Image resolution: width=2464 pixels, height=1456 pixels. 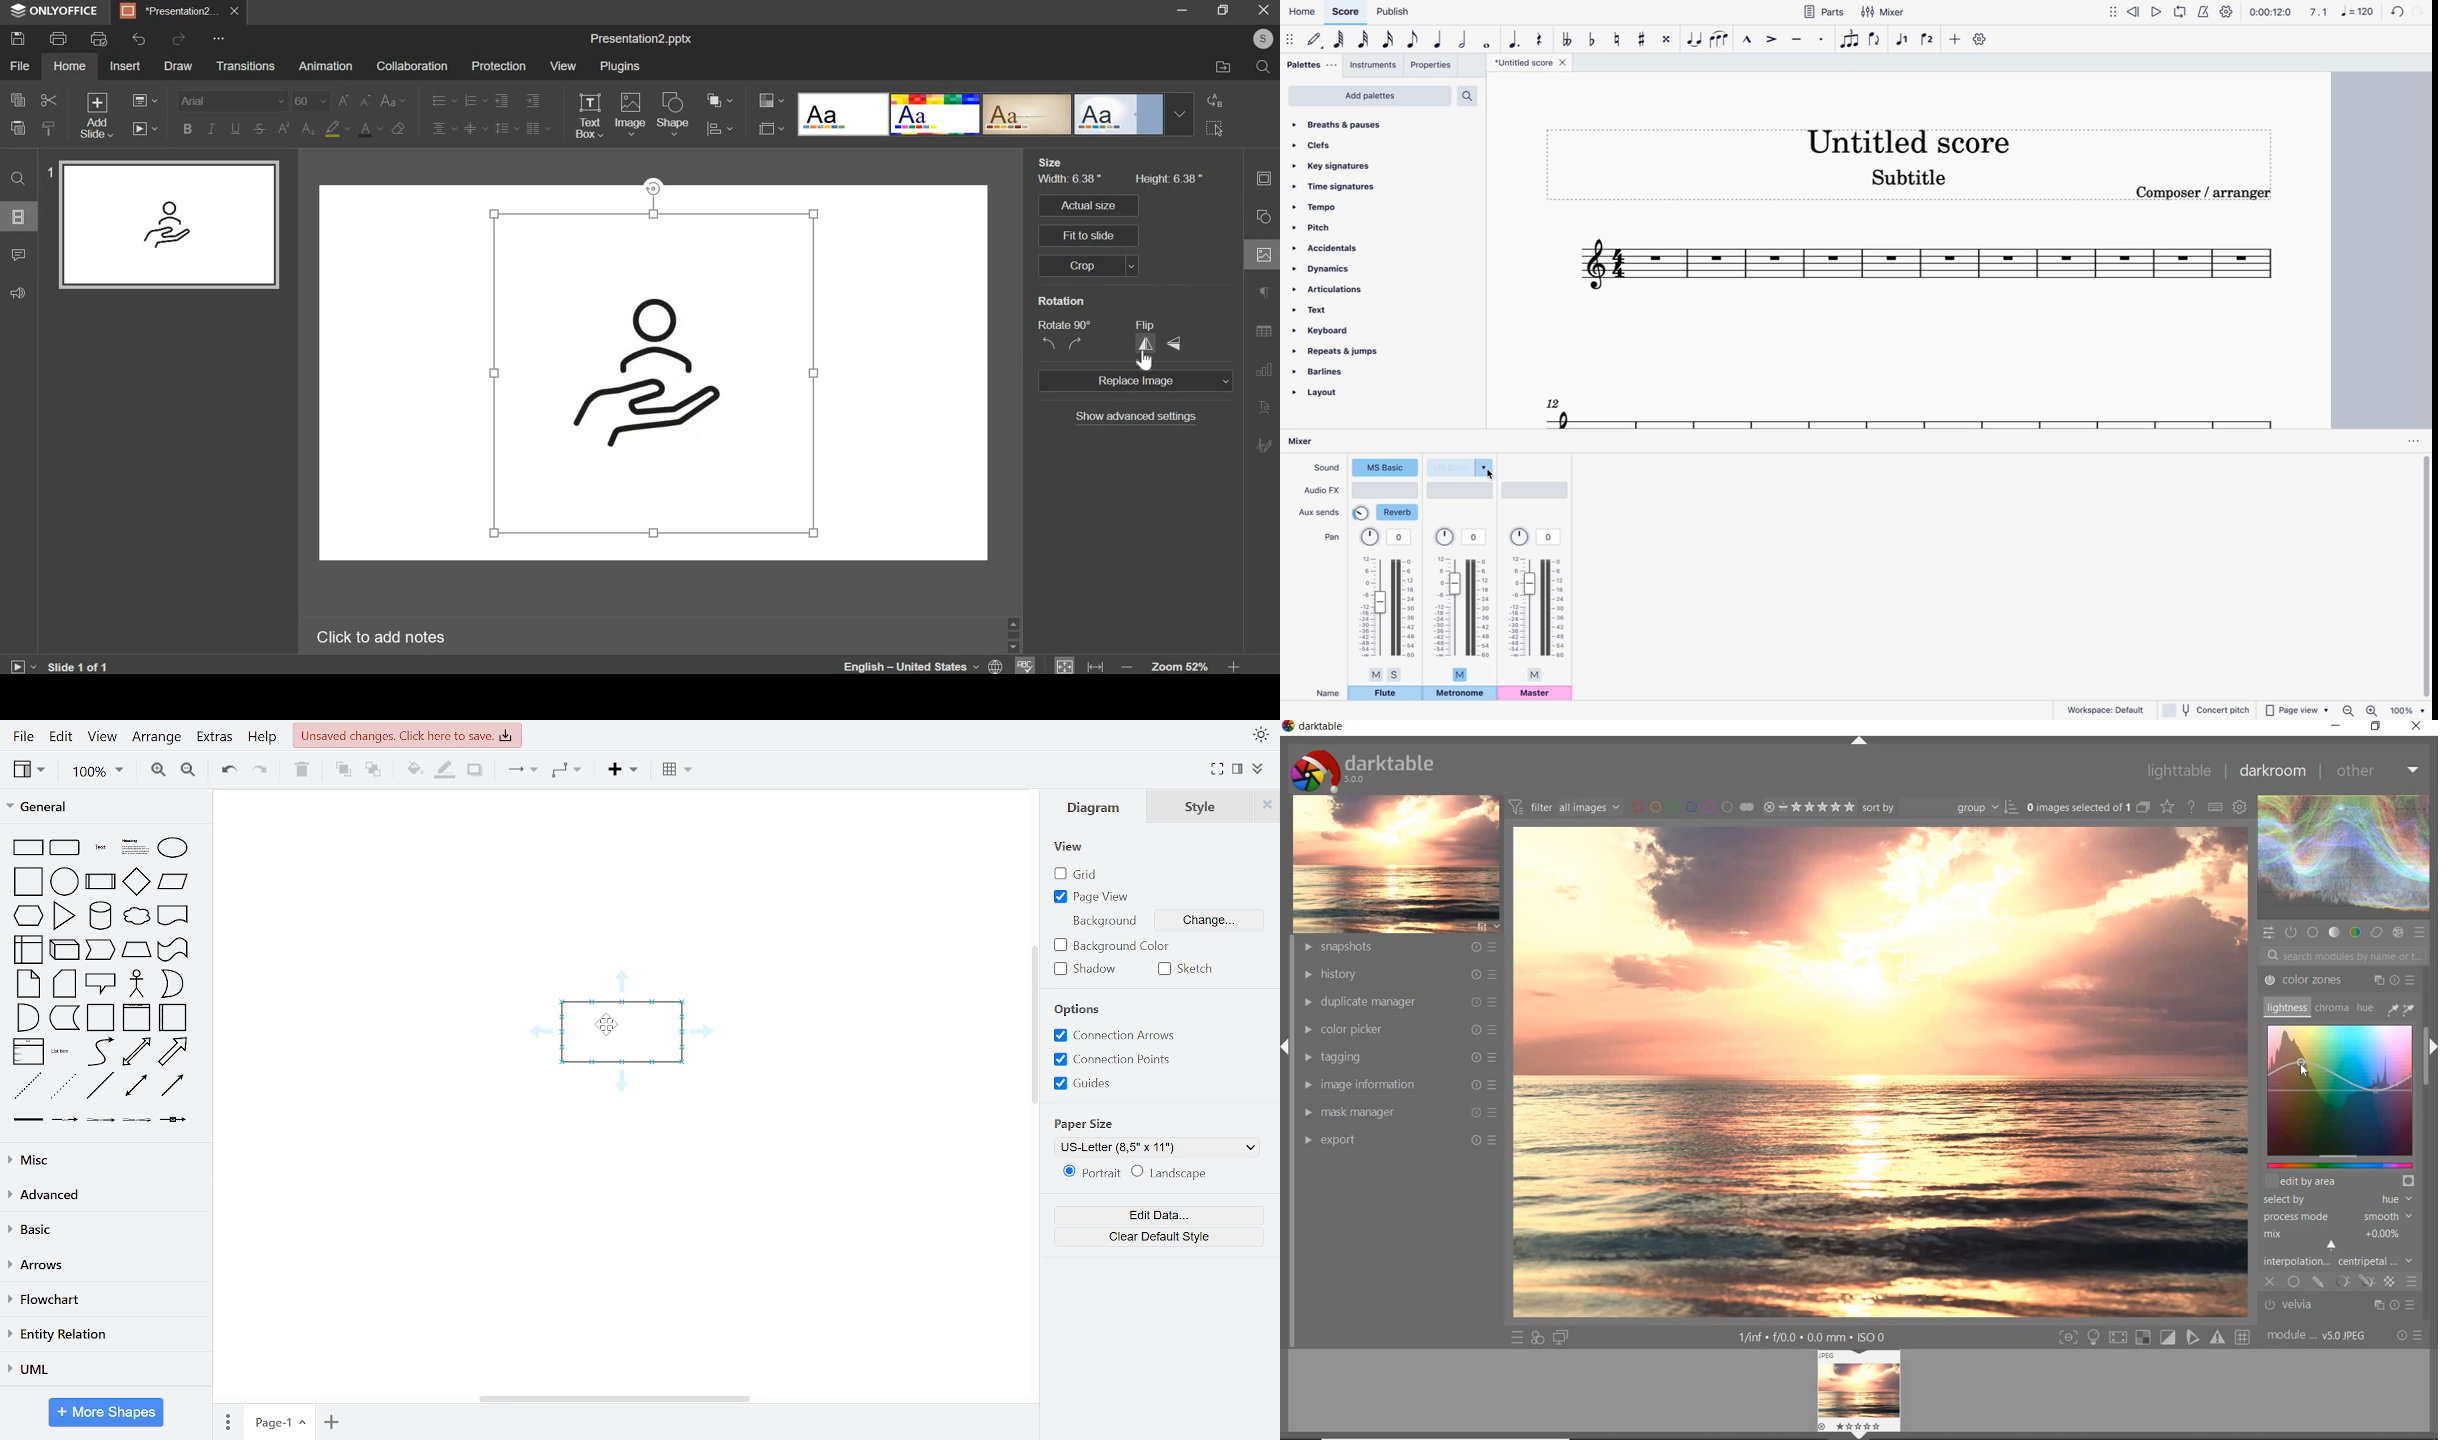 What do you see at coordinates (1339, 41) in the screenshot?
I see `64th note` at bounding box center [1339, 41].